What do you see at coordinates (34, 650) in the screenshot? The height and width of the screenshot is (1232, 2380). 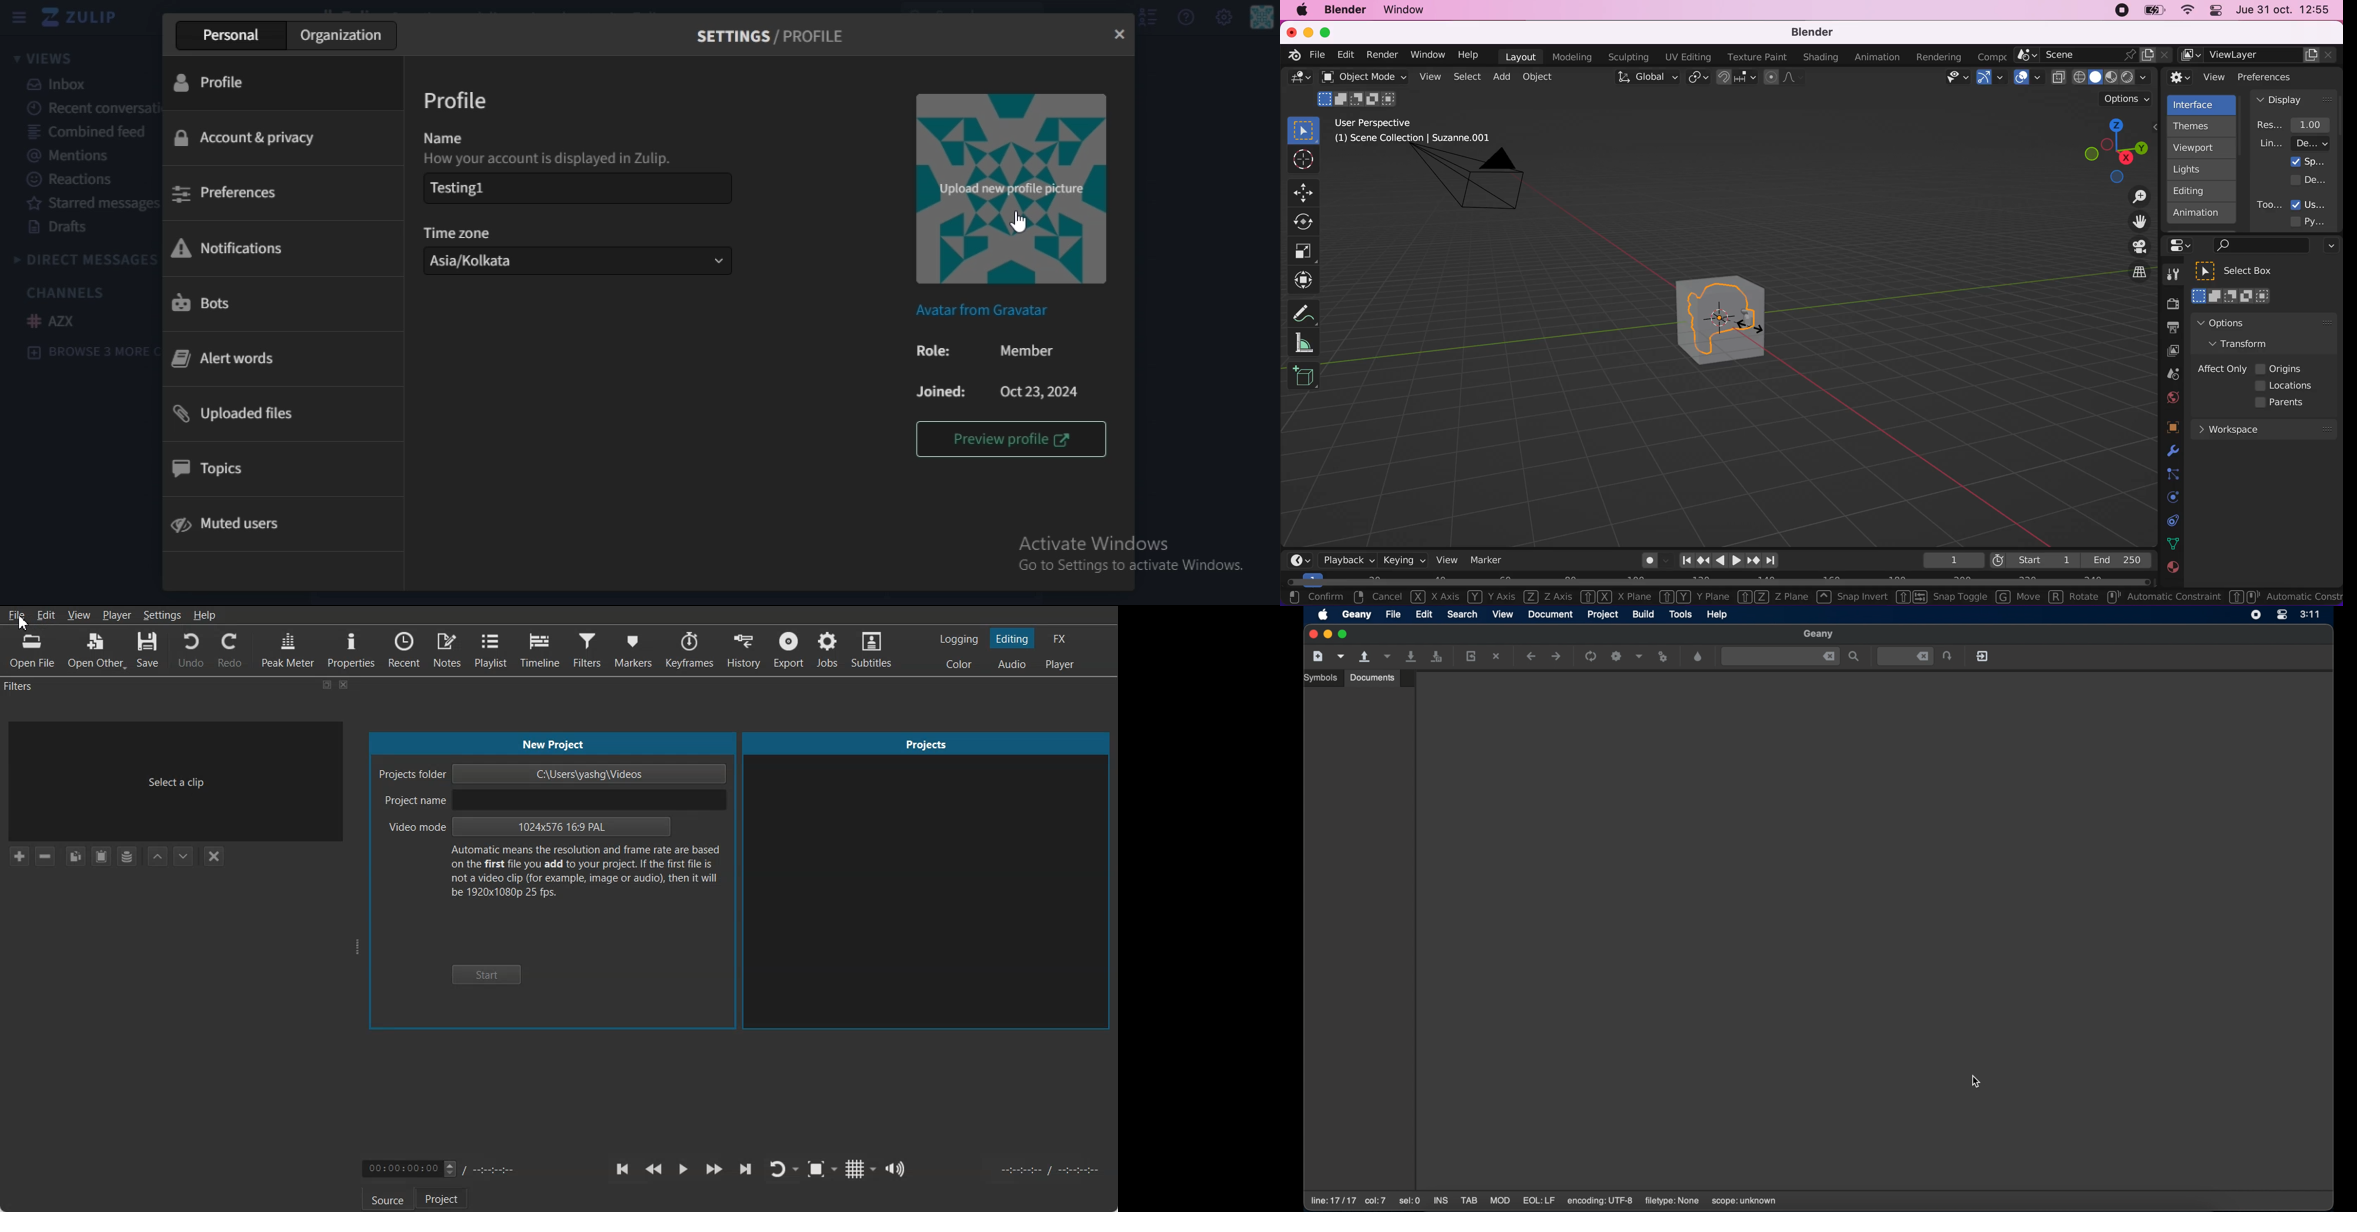 I see `Open File` at bounding box center [34, 650].